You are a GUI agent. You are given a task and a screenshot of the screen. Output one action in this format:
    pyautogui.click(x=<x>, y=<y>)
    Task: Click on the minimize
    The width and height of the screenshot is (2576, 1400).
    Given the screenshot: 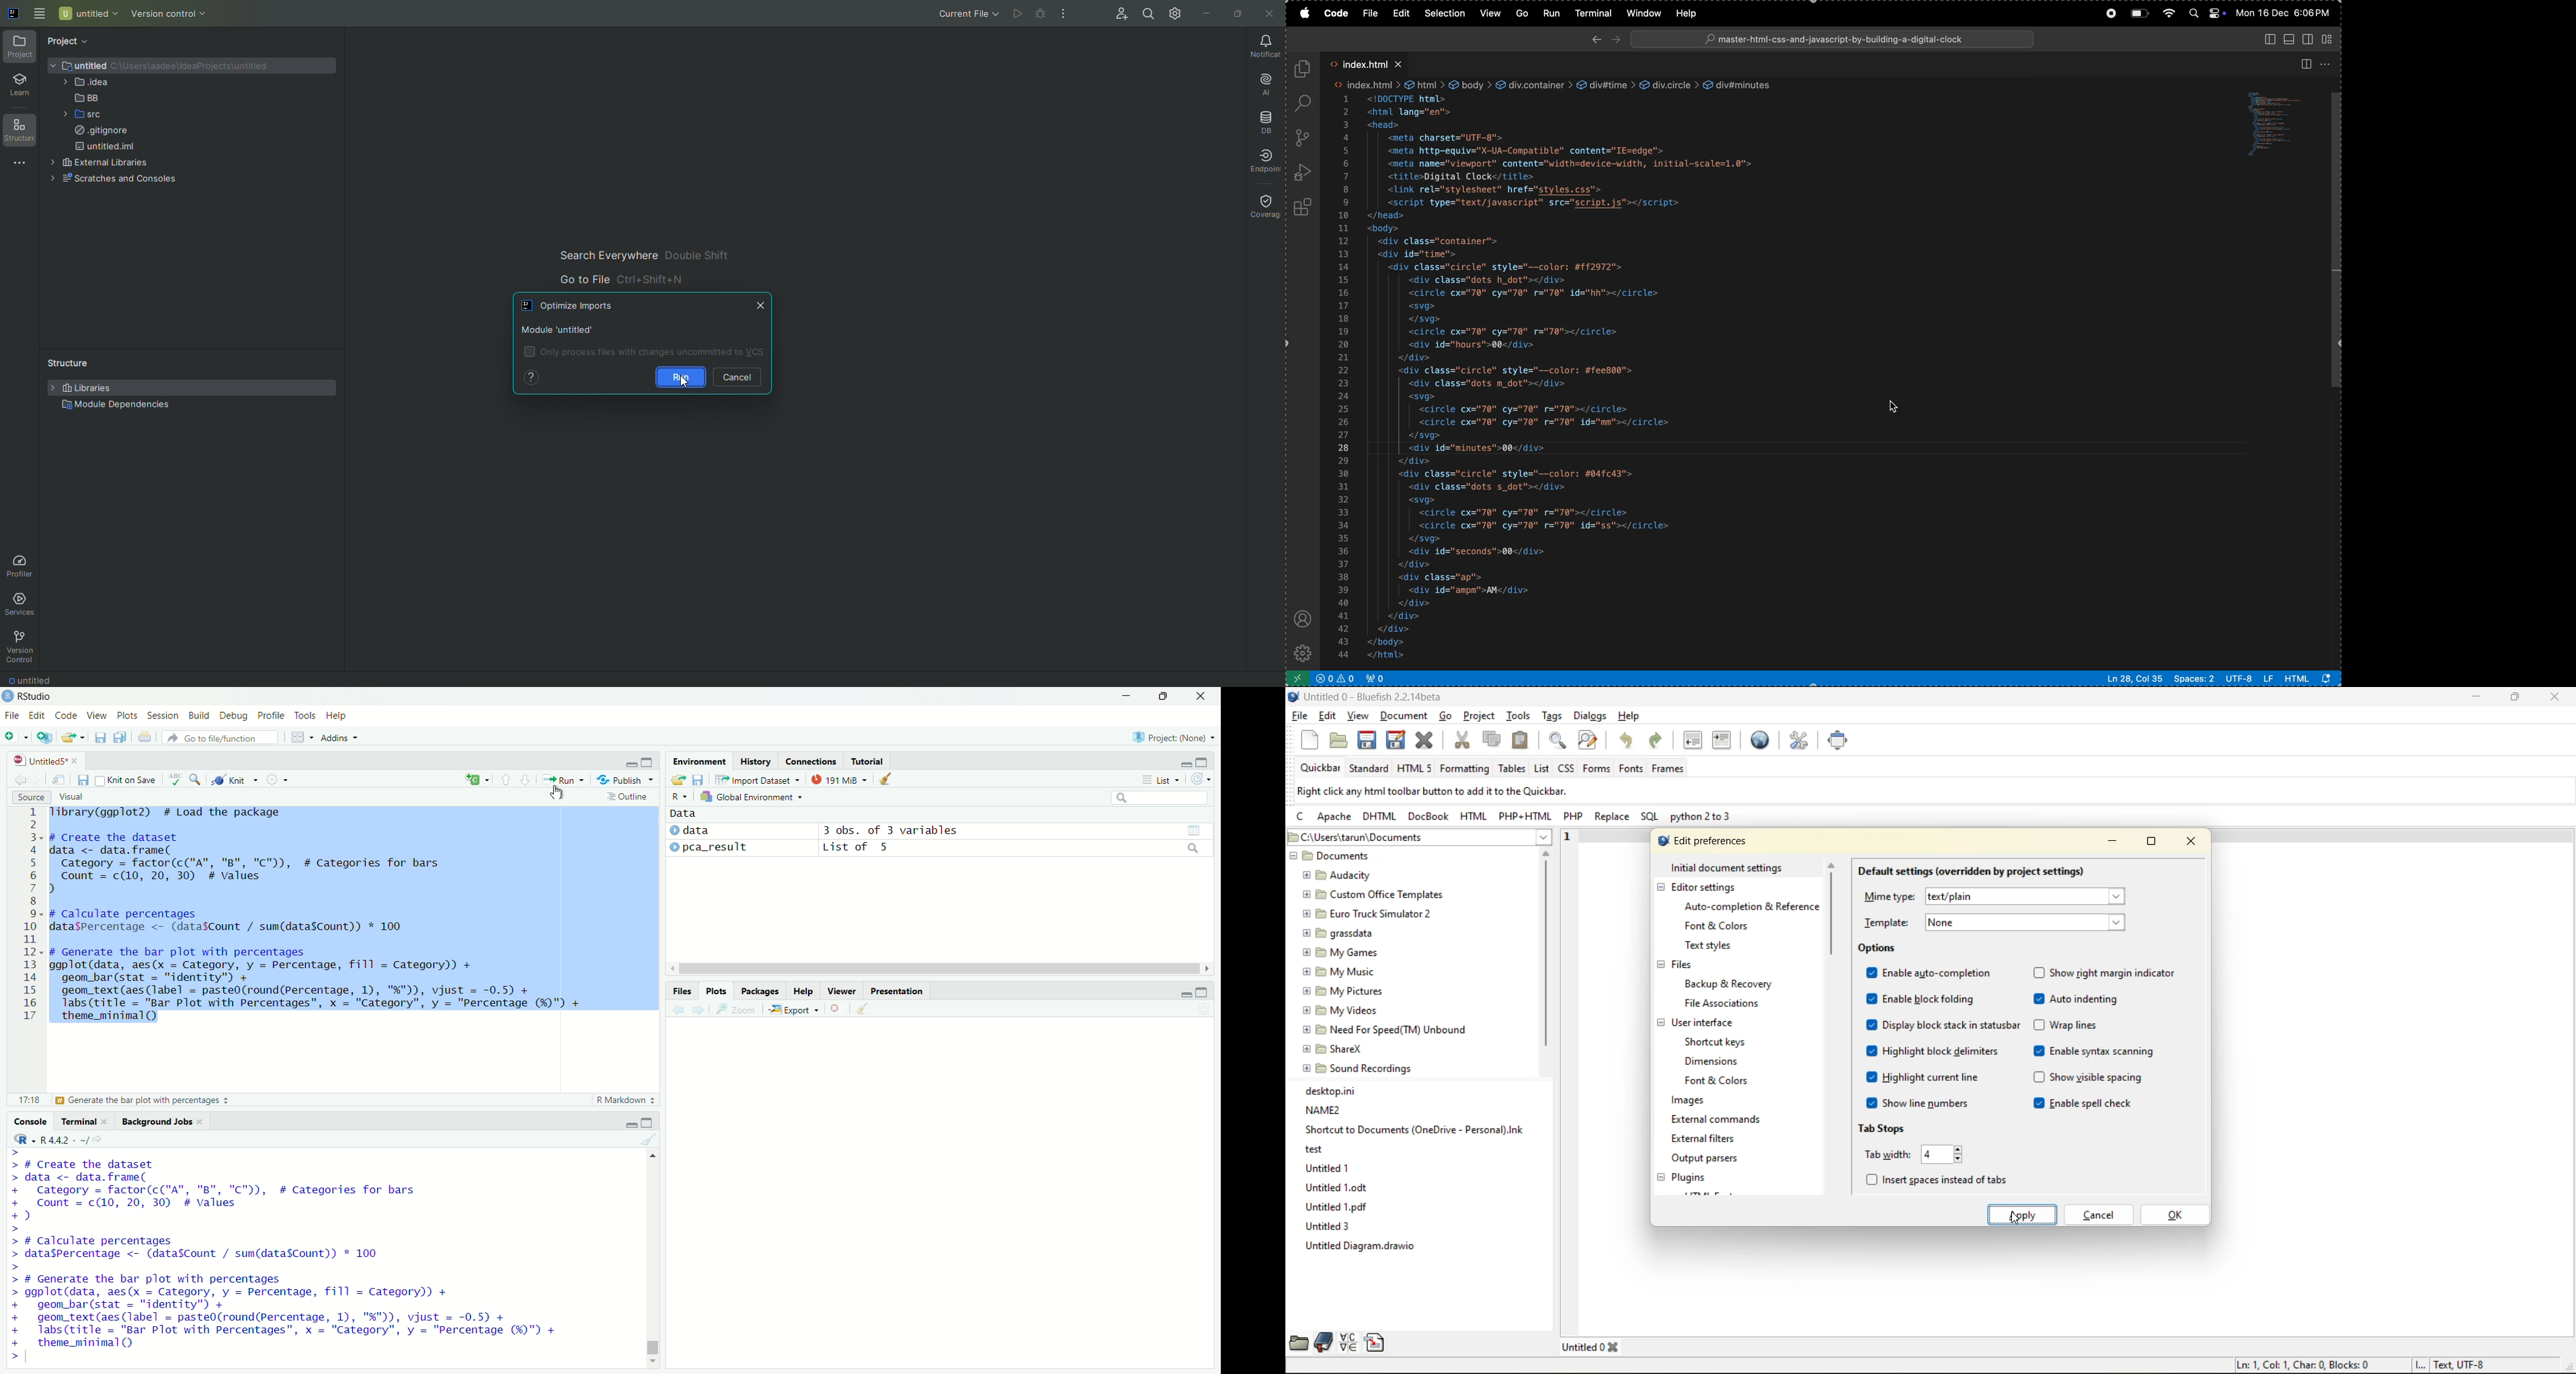 What is the action you would take?
    pyautogui.click(x=1127, y=695)
    